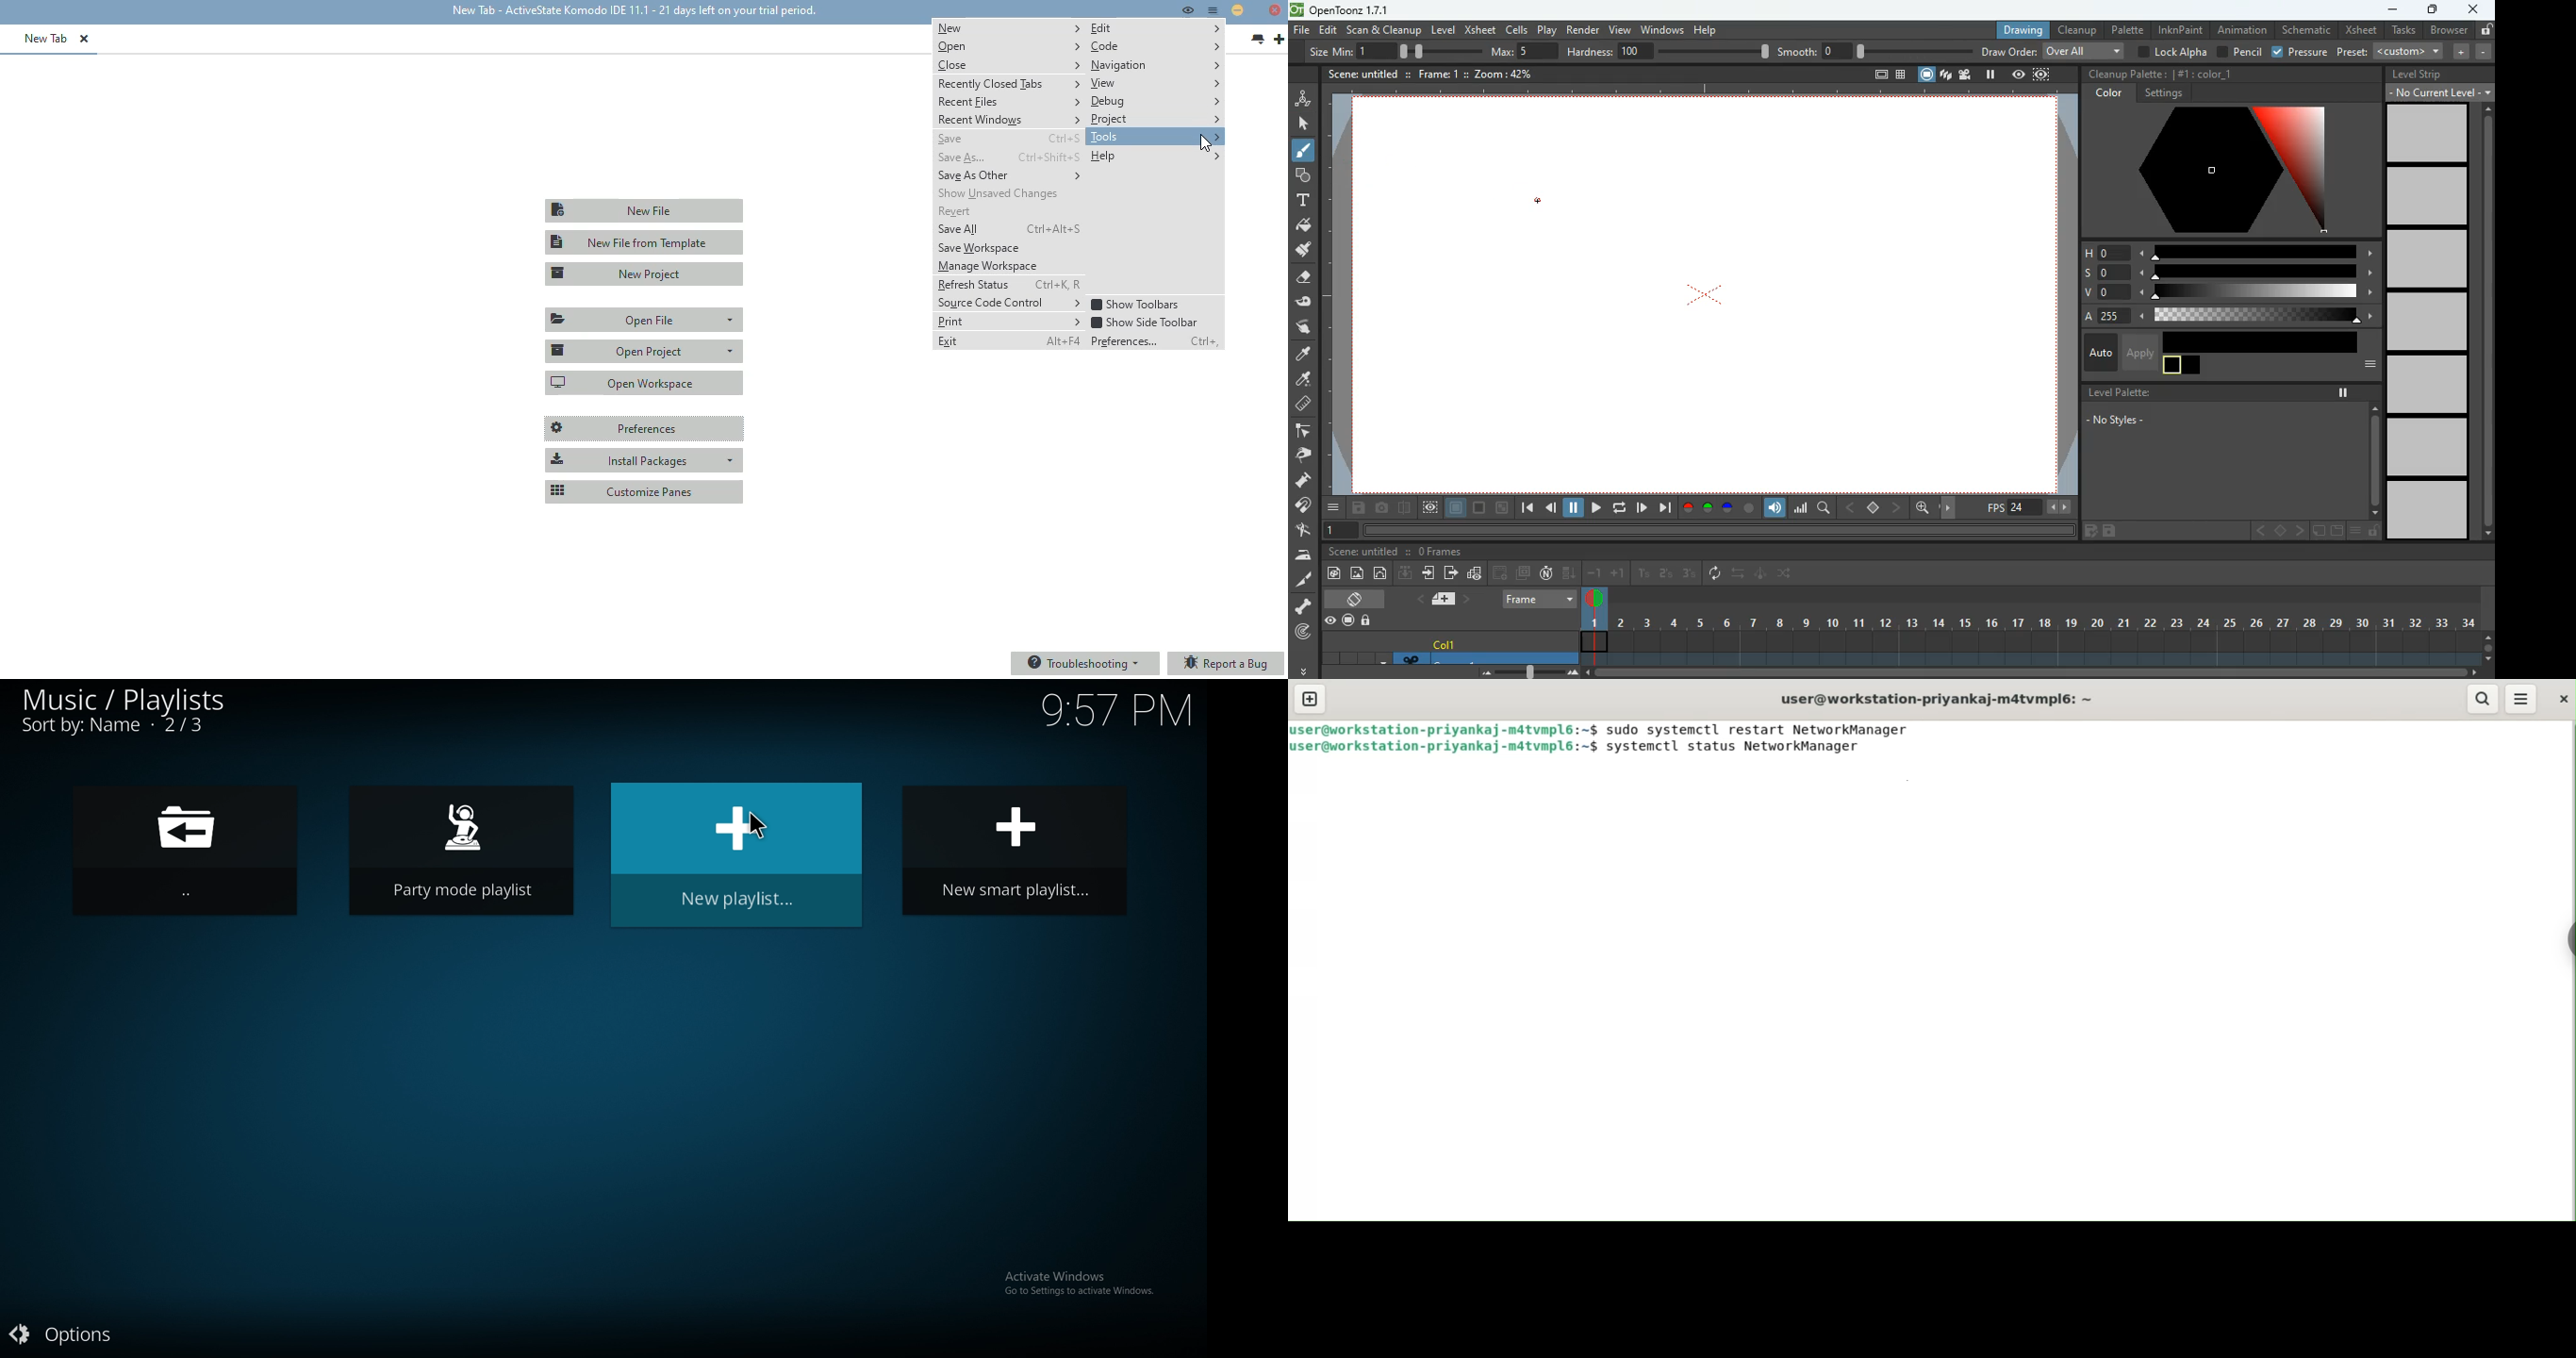 The image size is (2576, 1372). What do you see at coordinates (1596, 509) in the screenshot?
I see `play` at bounding box center [1596, 509].